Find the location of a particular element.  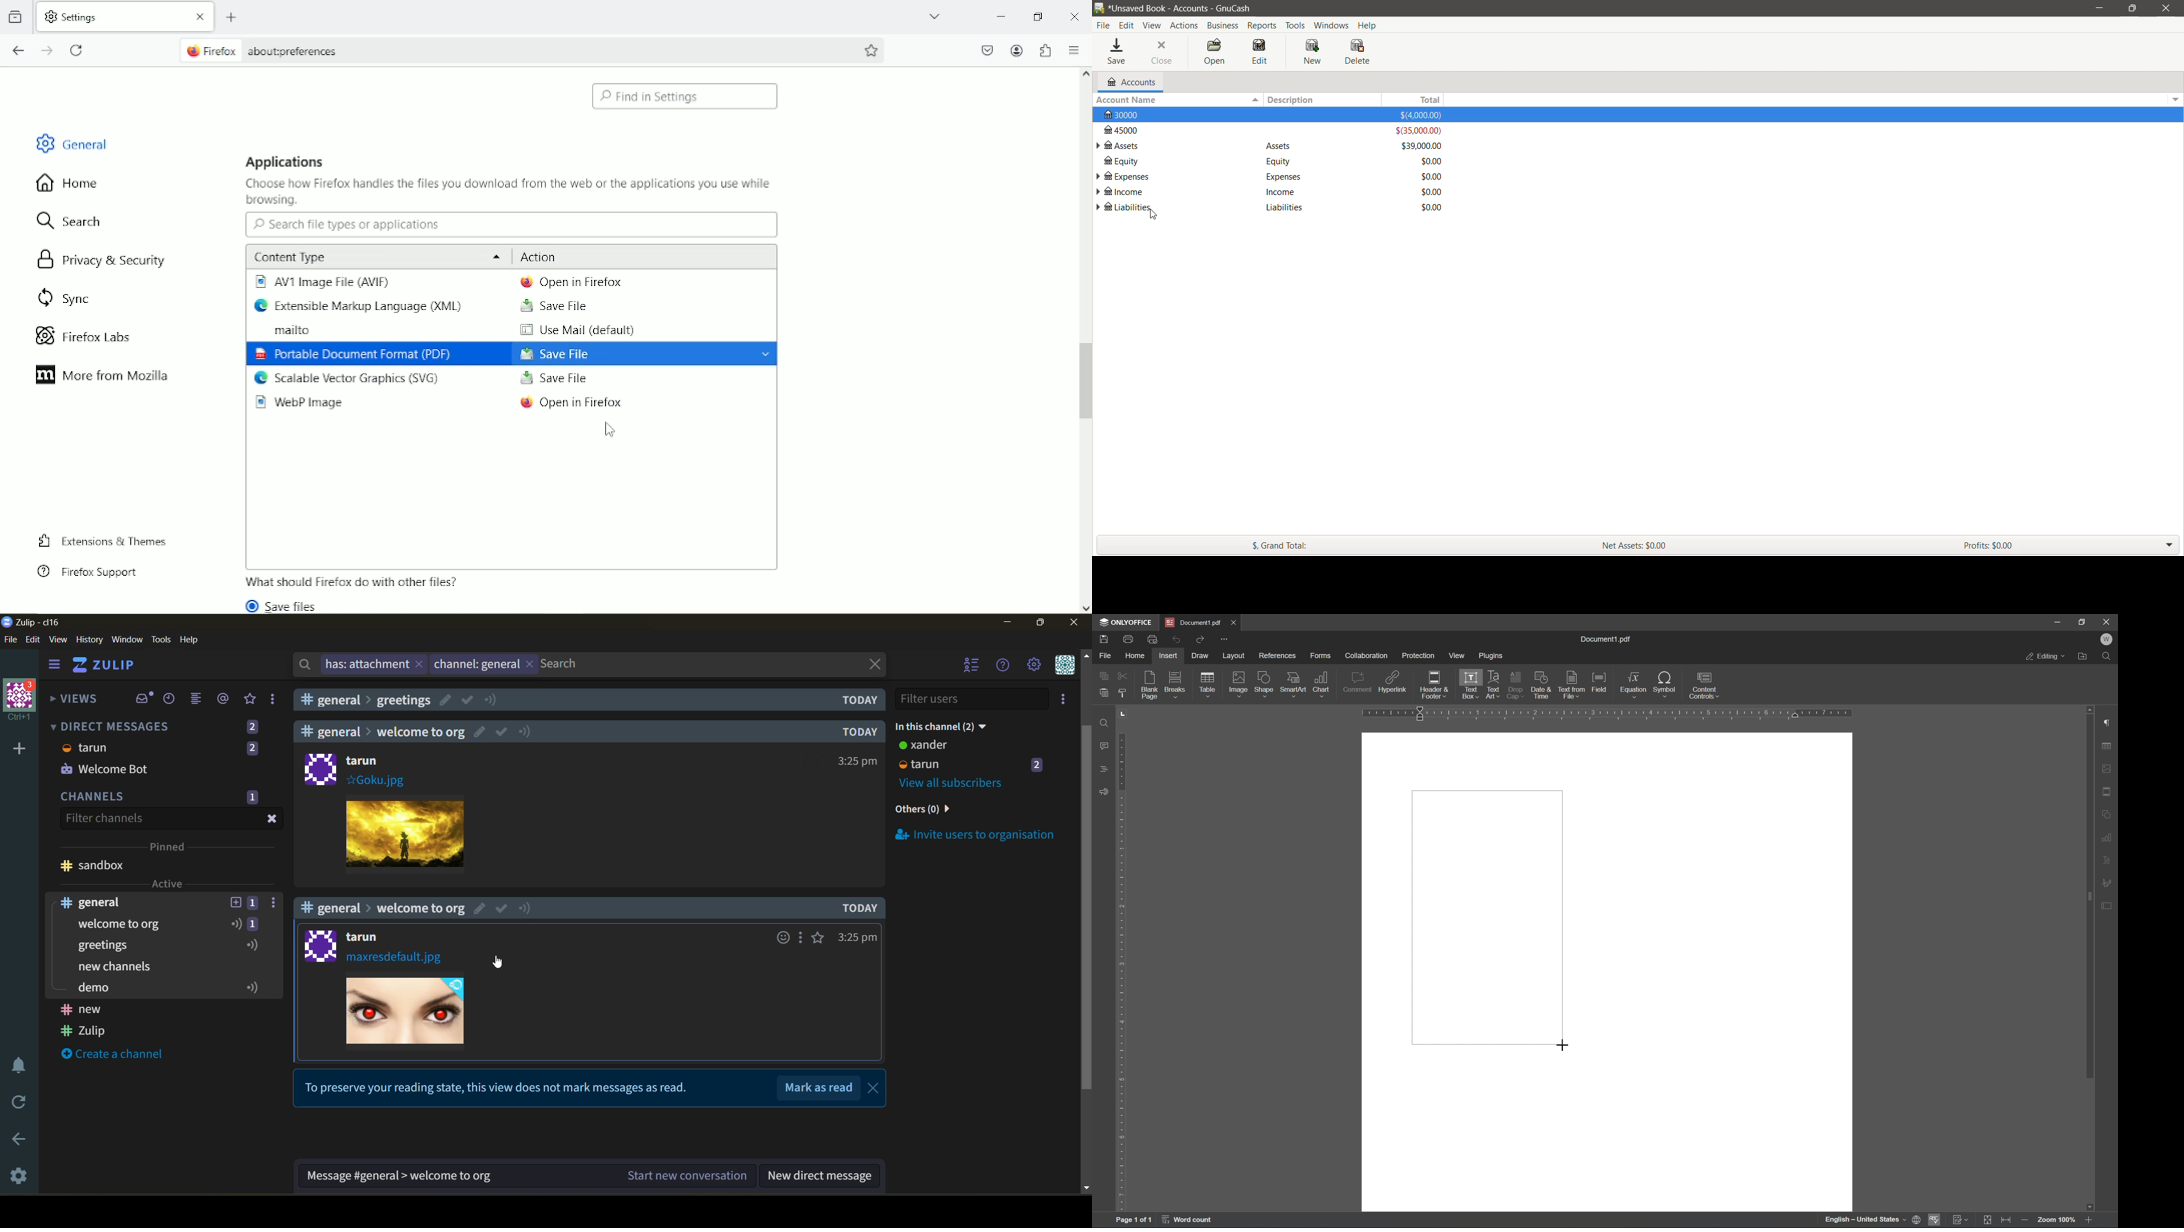

symbol is located at coordinates (1667, 685).